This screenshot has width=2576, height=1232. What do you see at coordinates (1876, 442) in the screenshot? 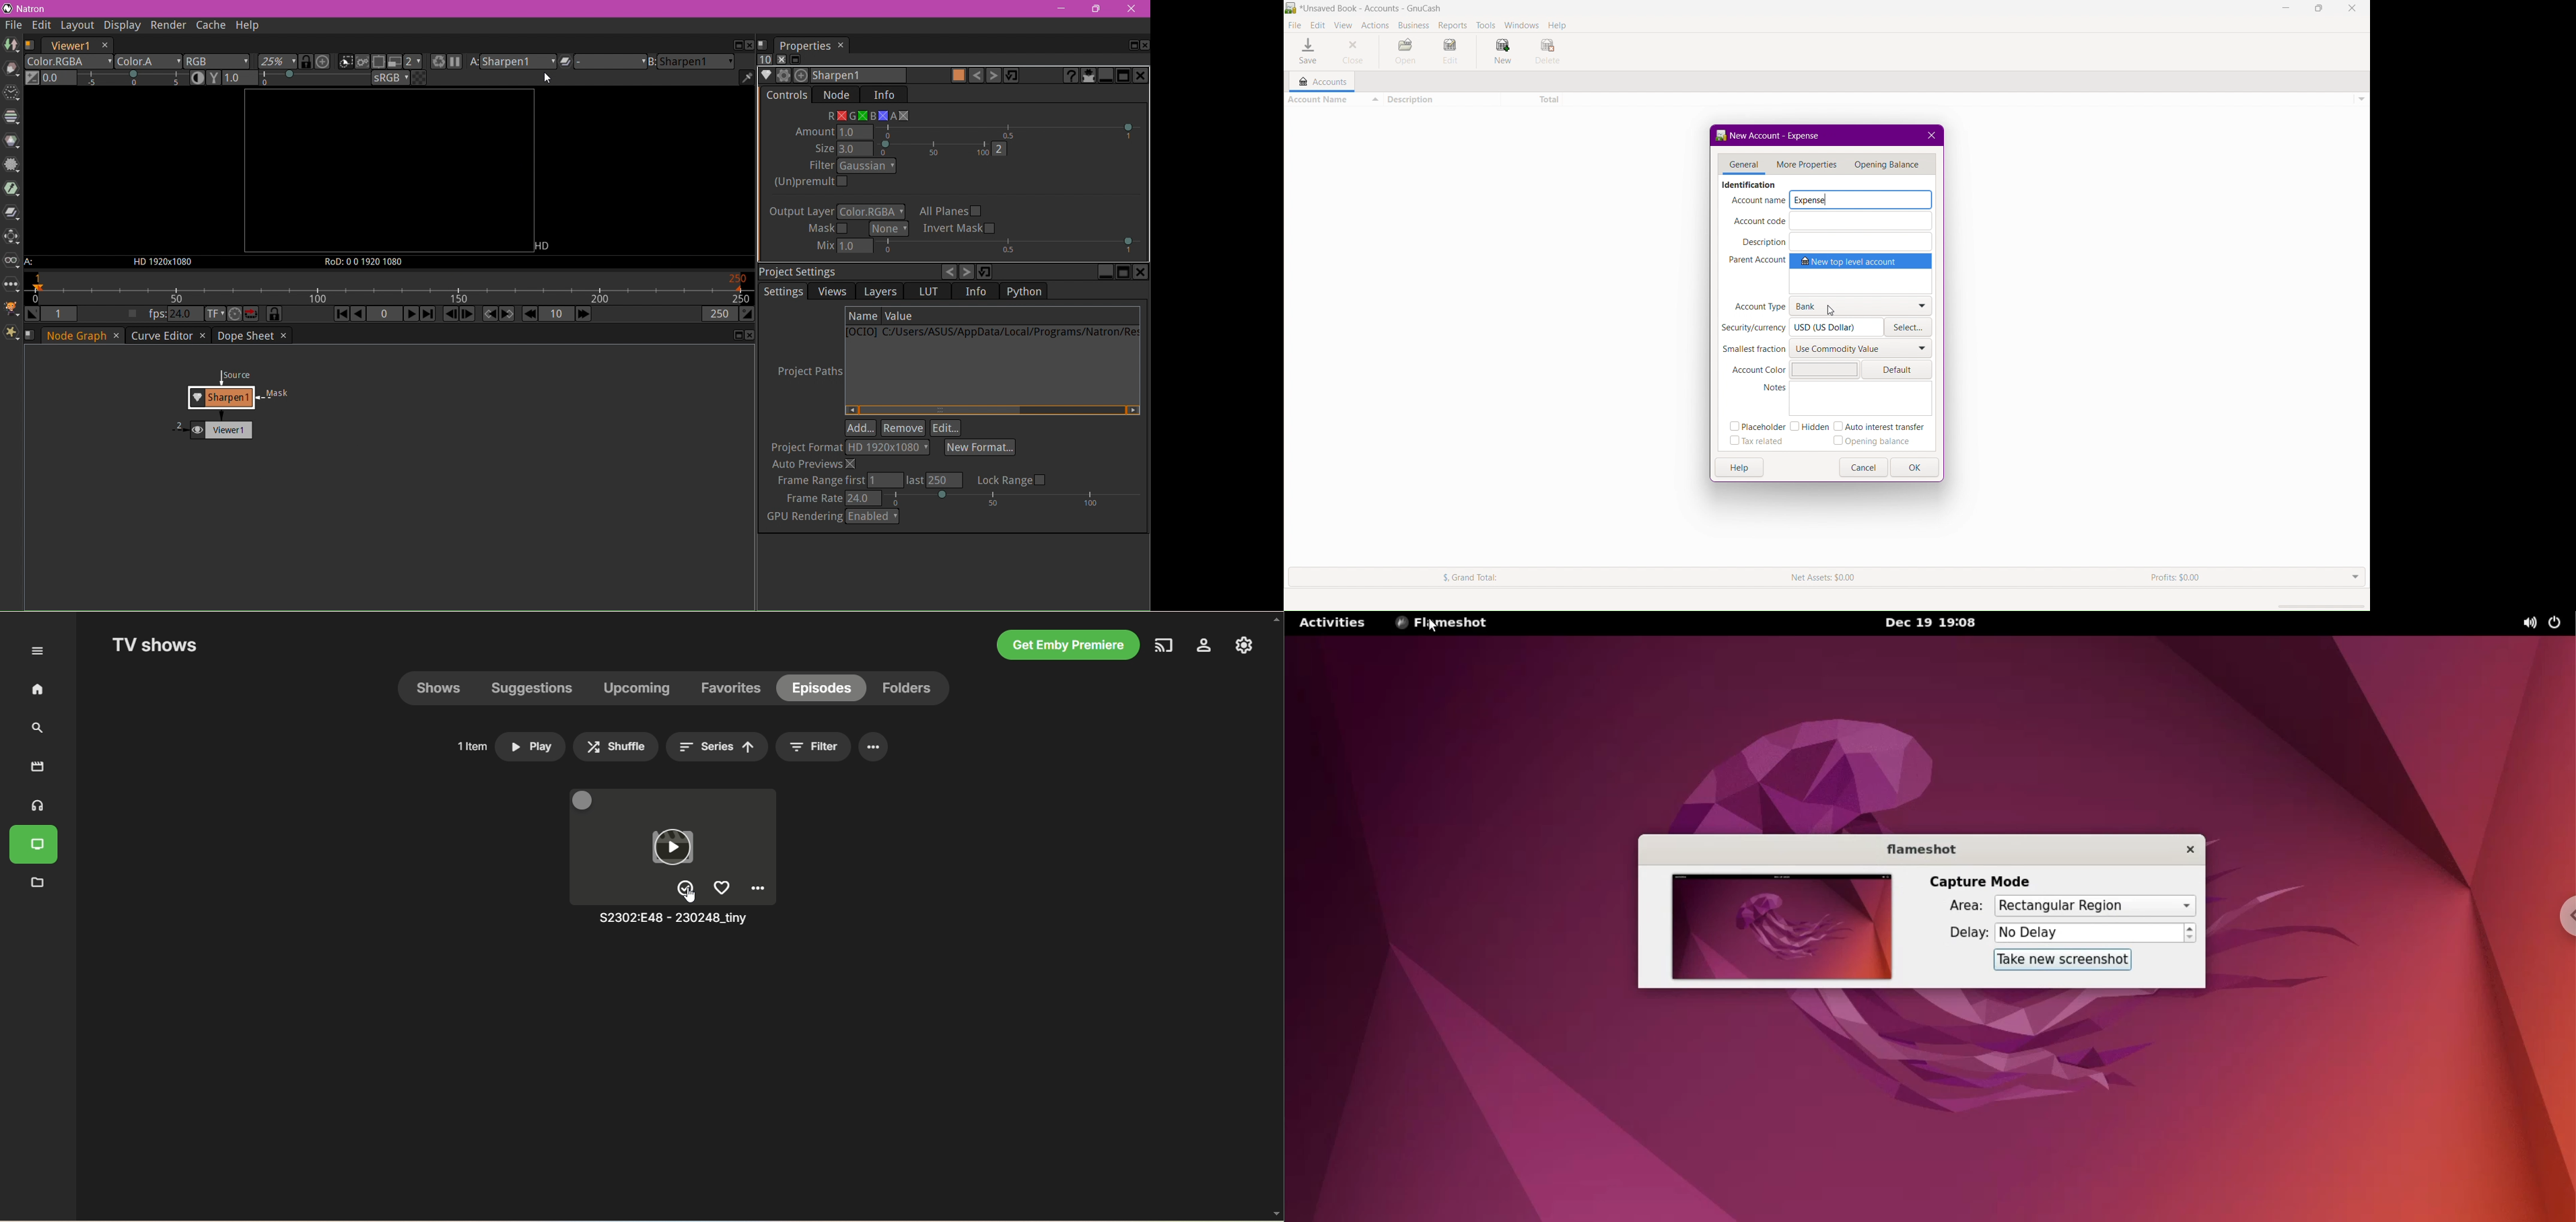
I see `Opening balance` at bounding box center [1876, 442].